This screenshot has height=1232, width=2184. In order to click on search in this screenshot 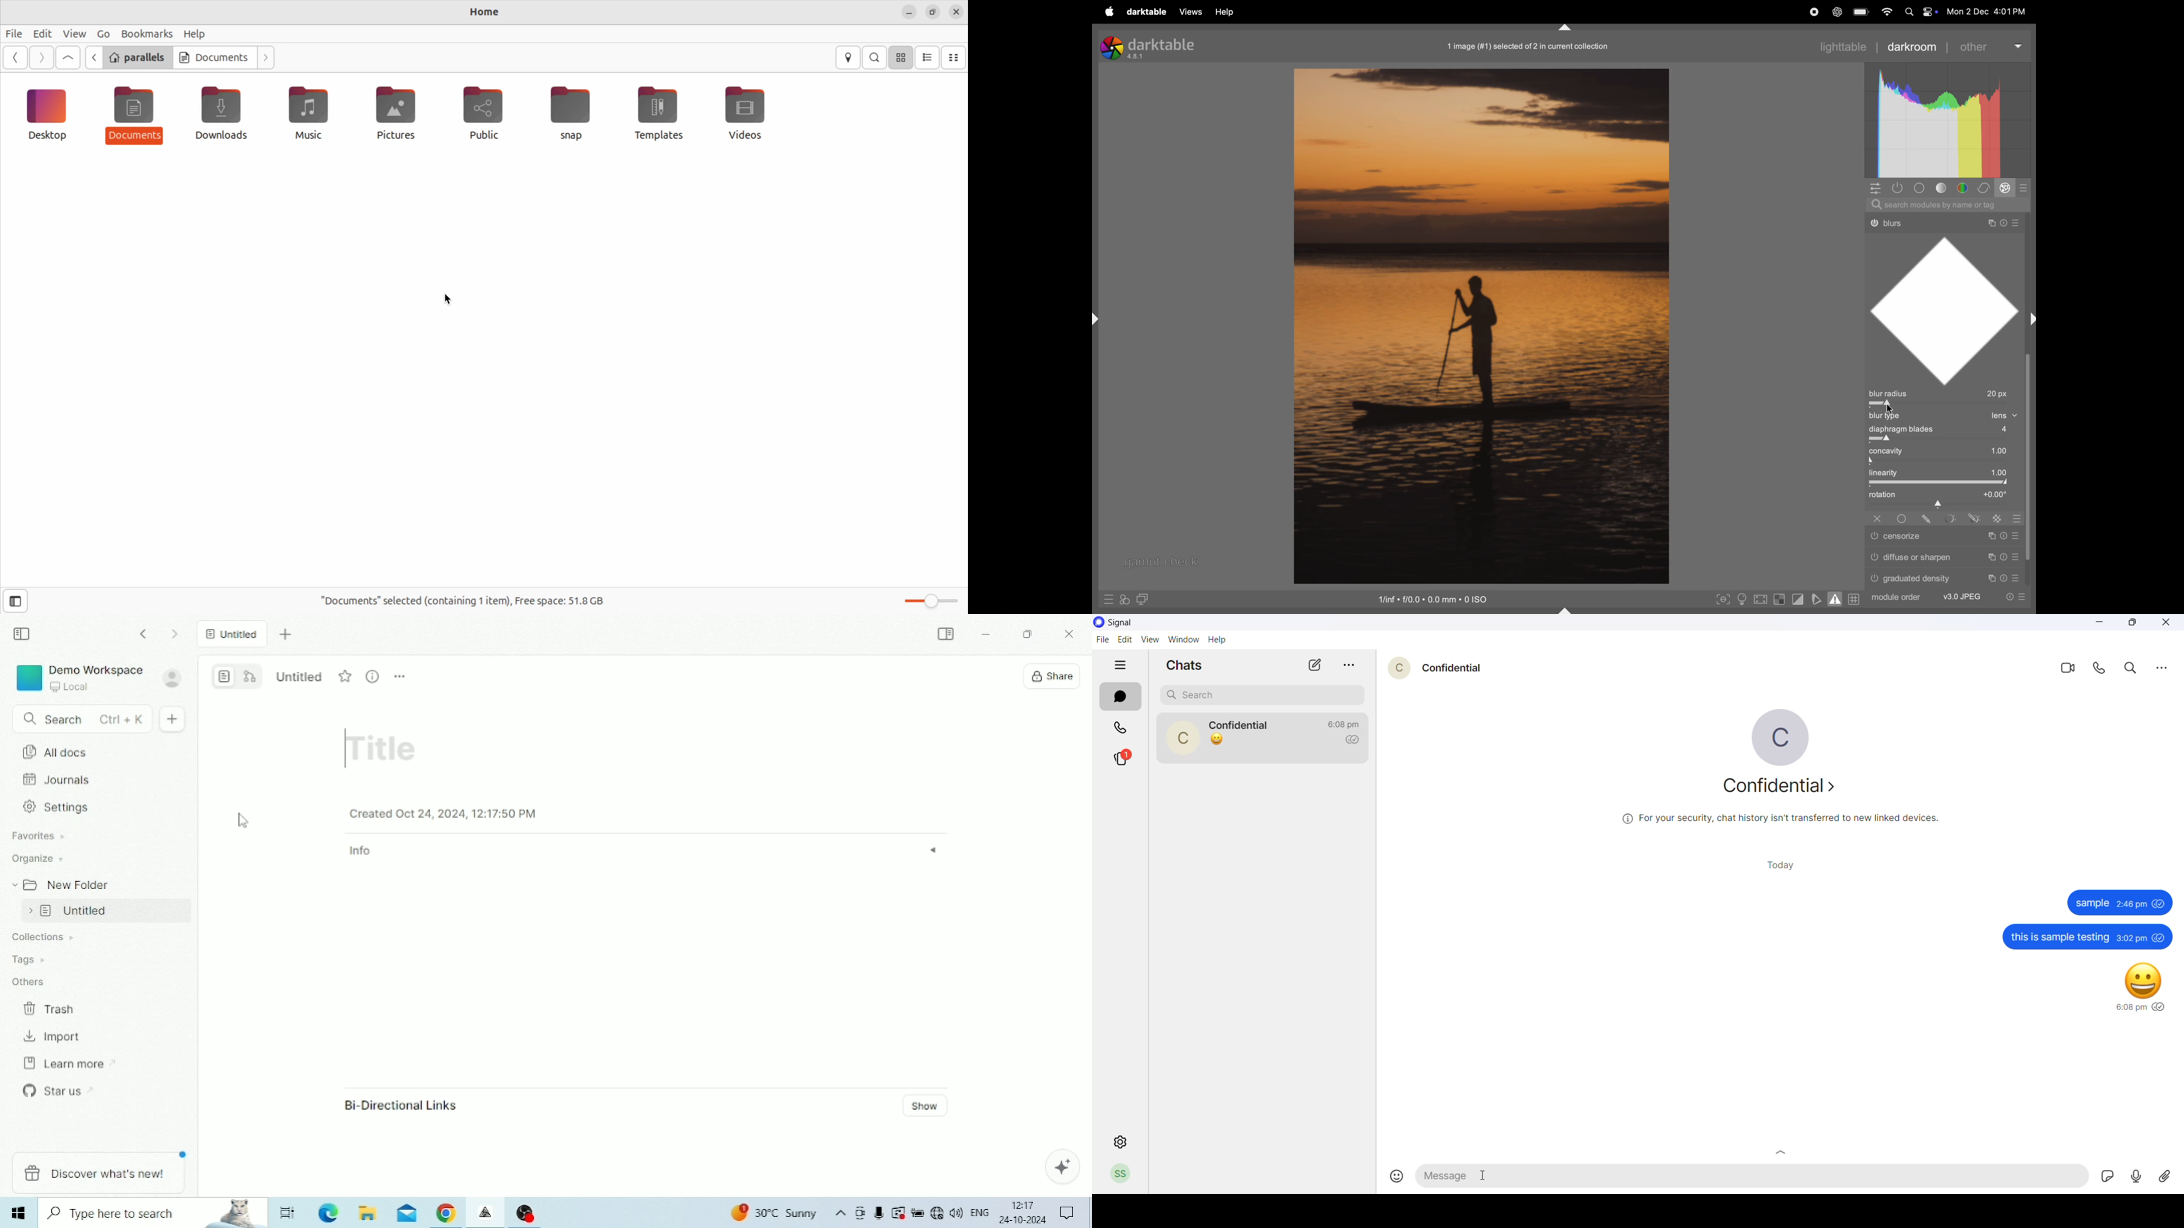, I will do `click(876, 57)`.